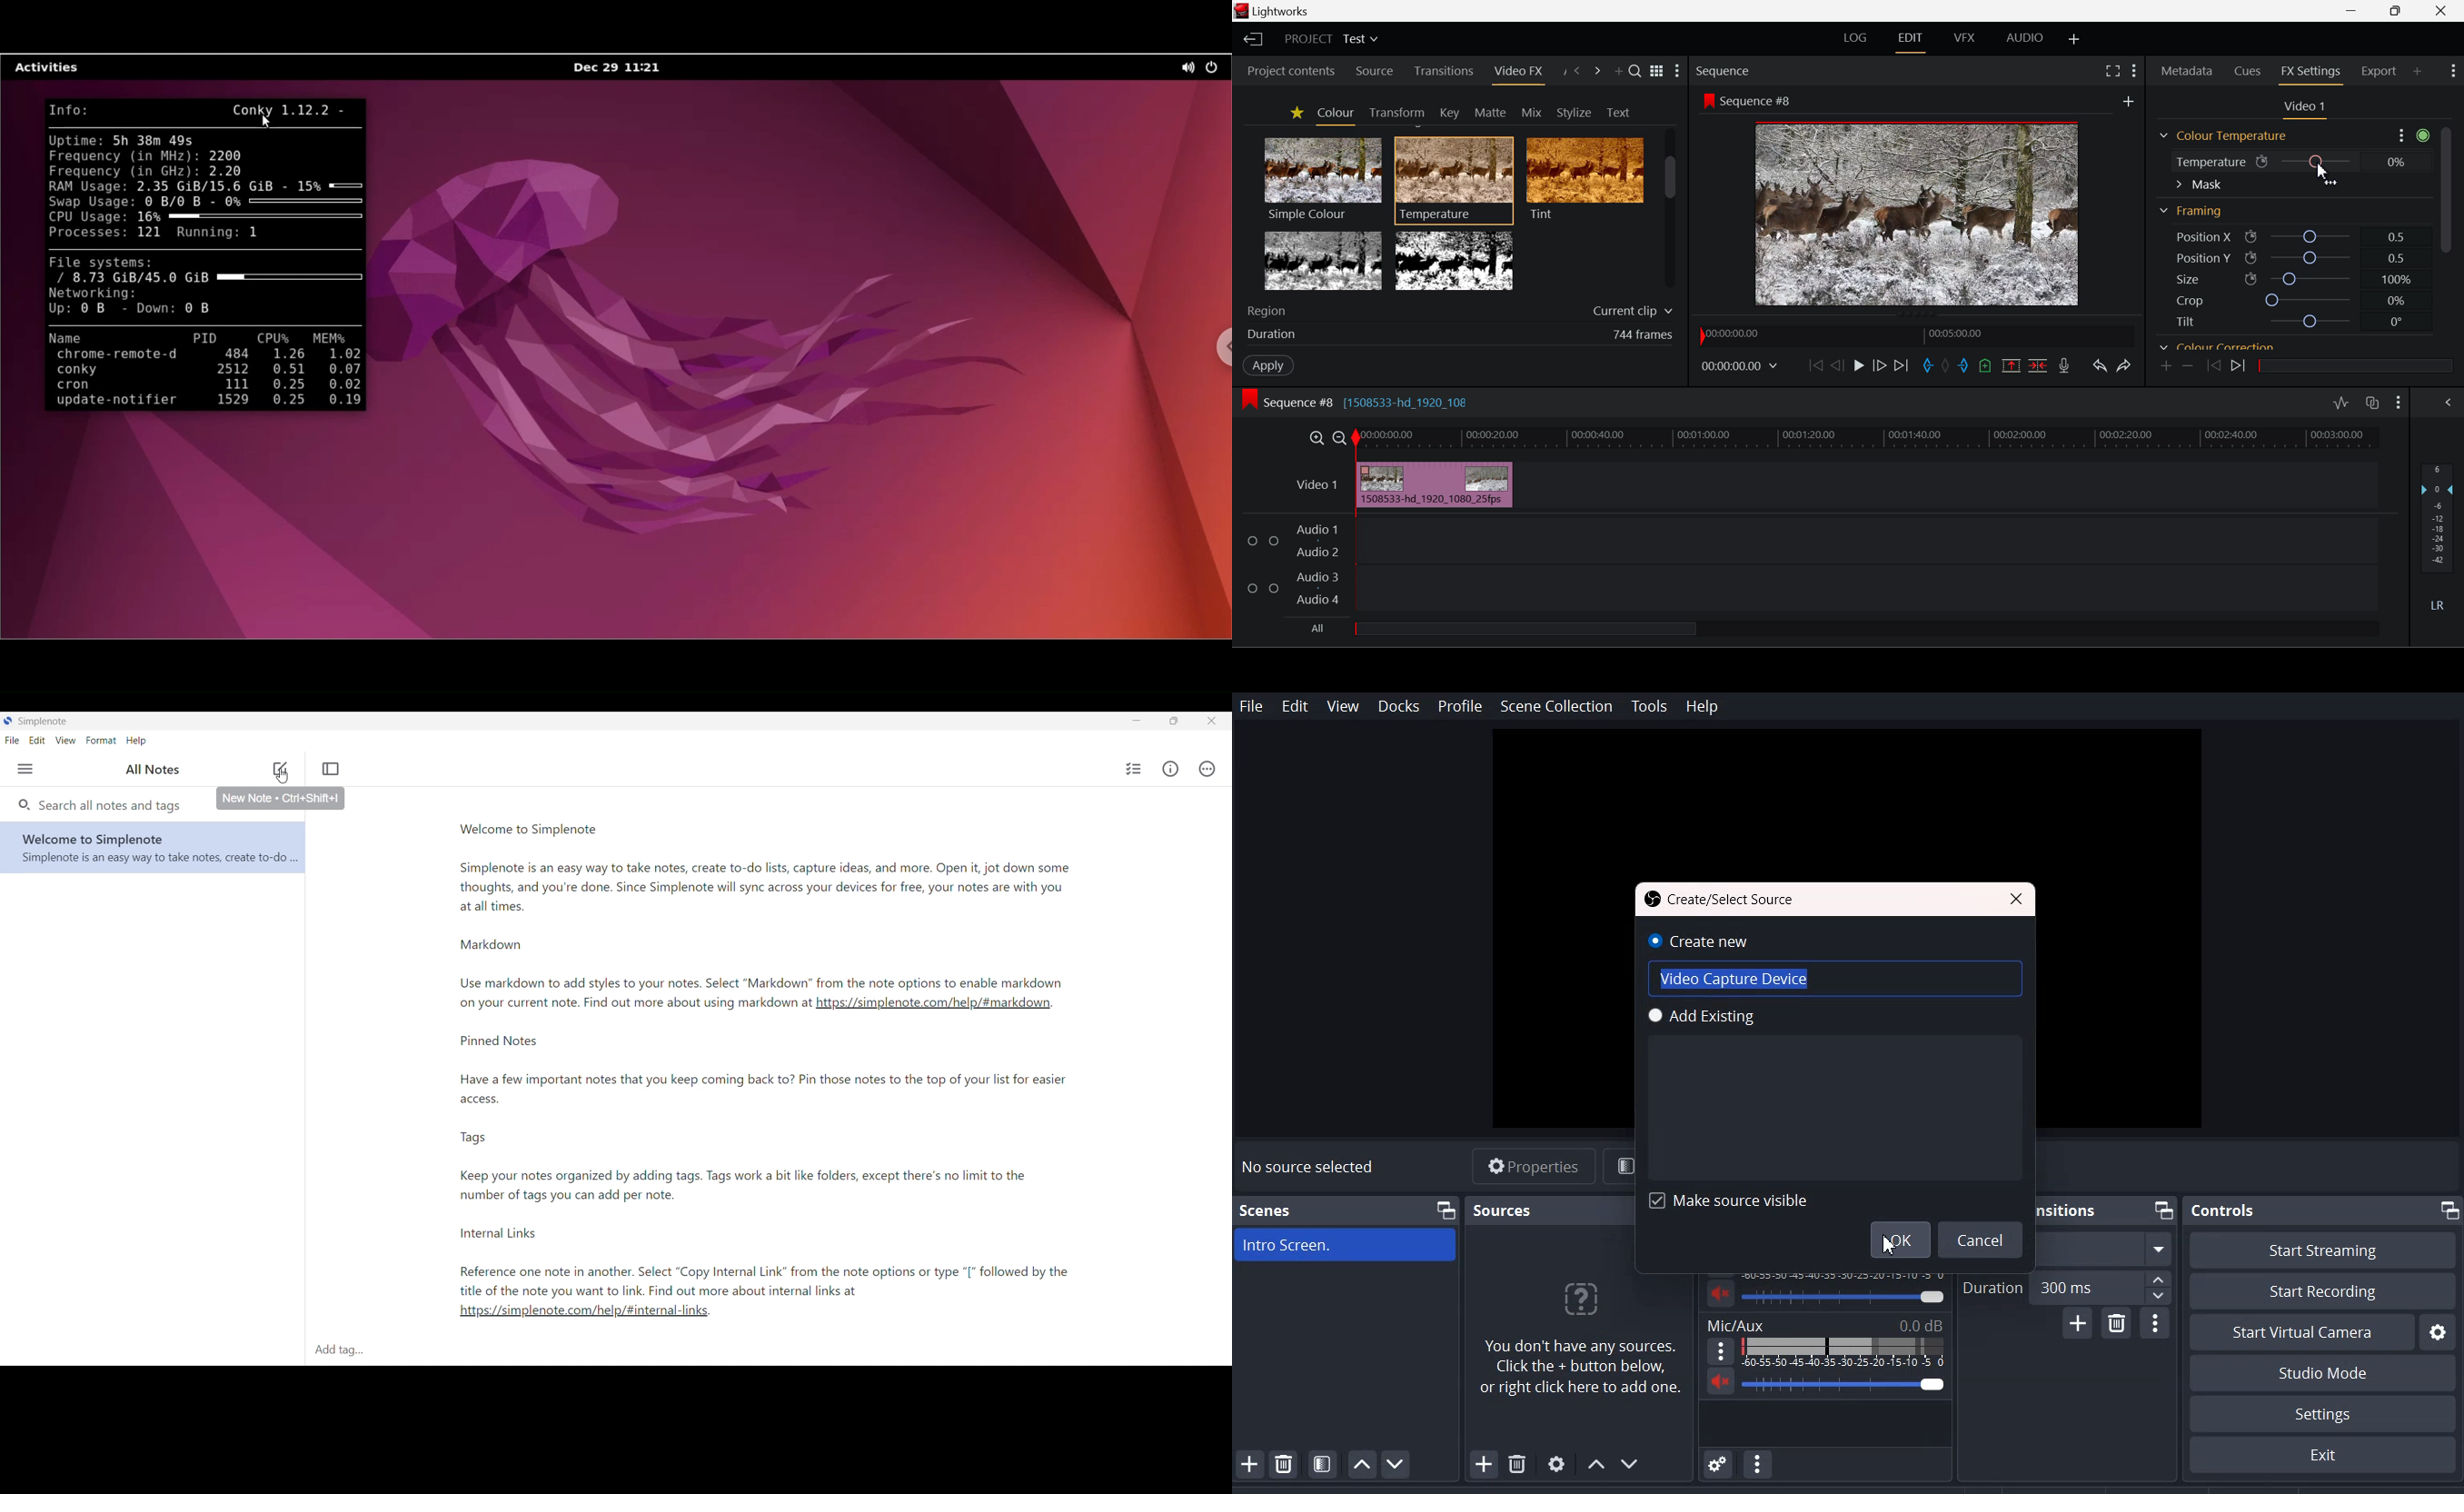 This screenshot has width=2464, height=1512. What do you see at coordinates (1719, 1463) in the screenshot?
I see `Advance audio properties` at bounding box center [1719, 1463].